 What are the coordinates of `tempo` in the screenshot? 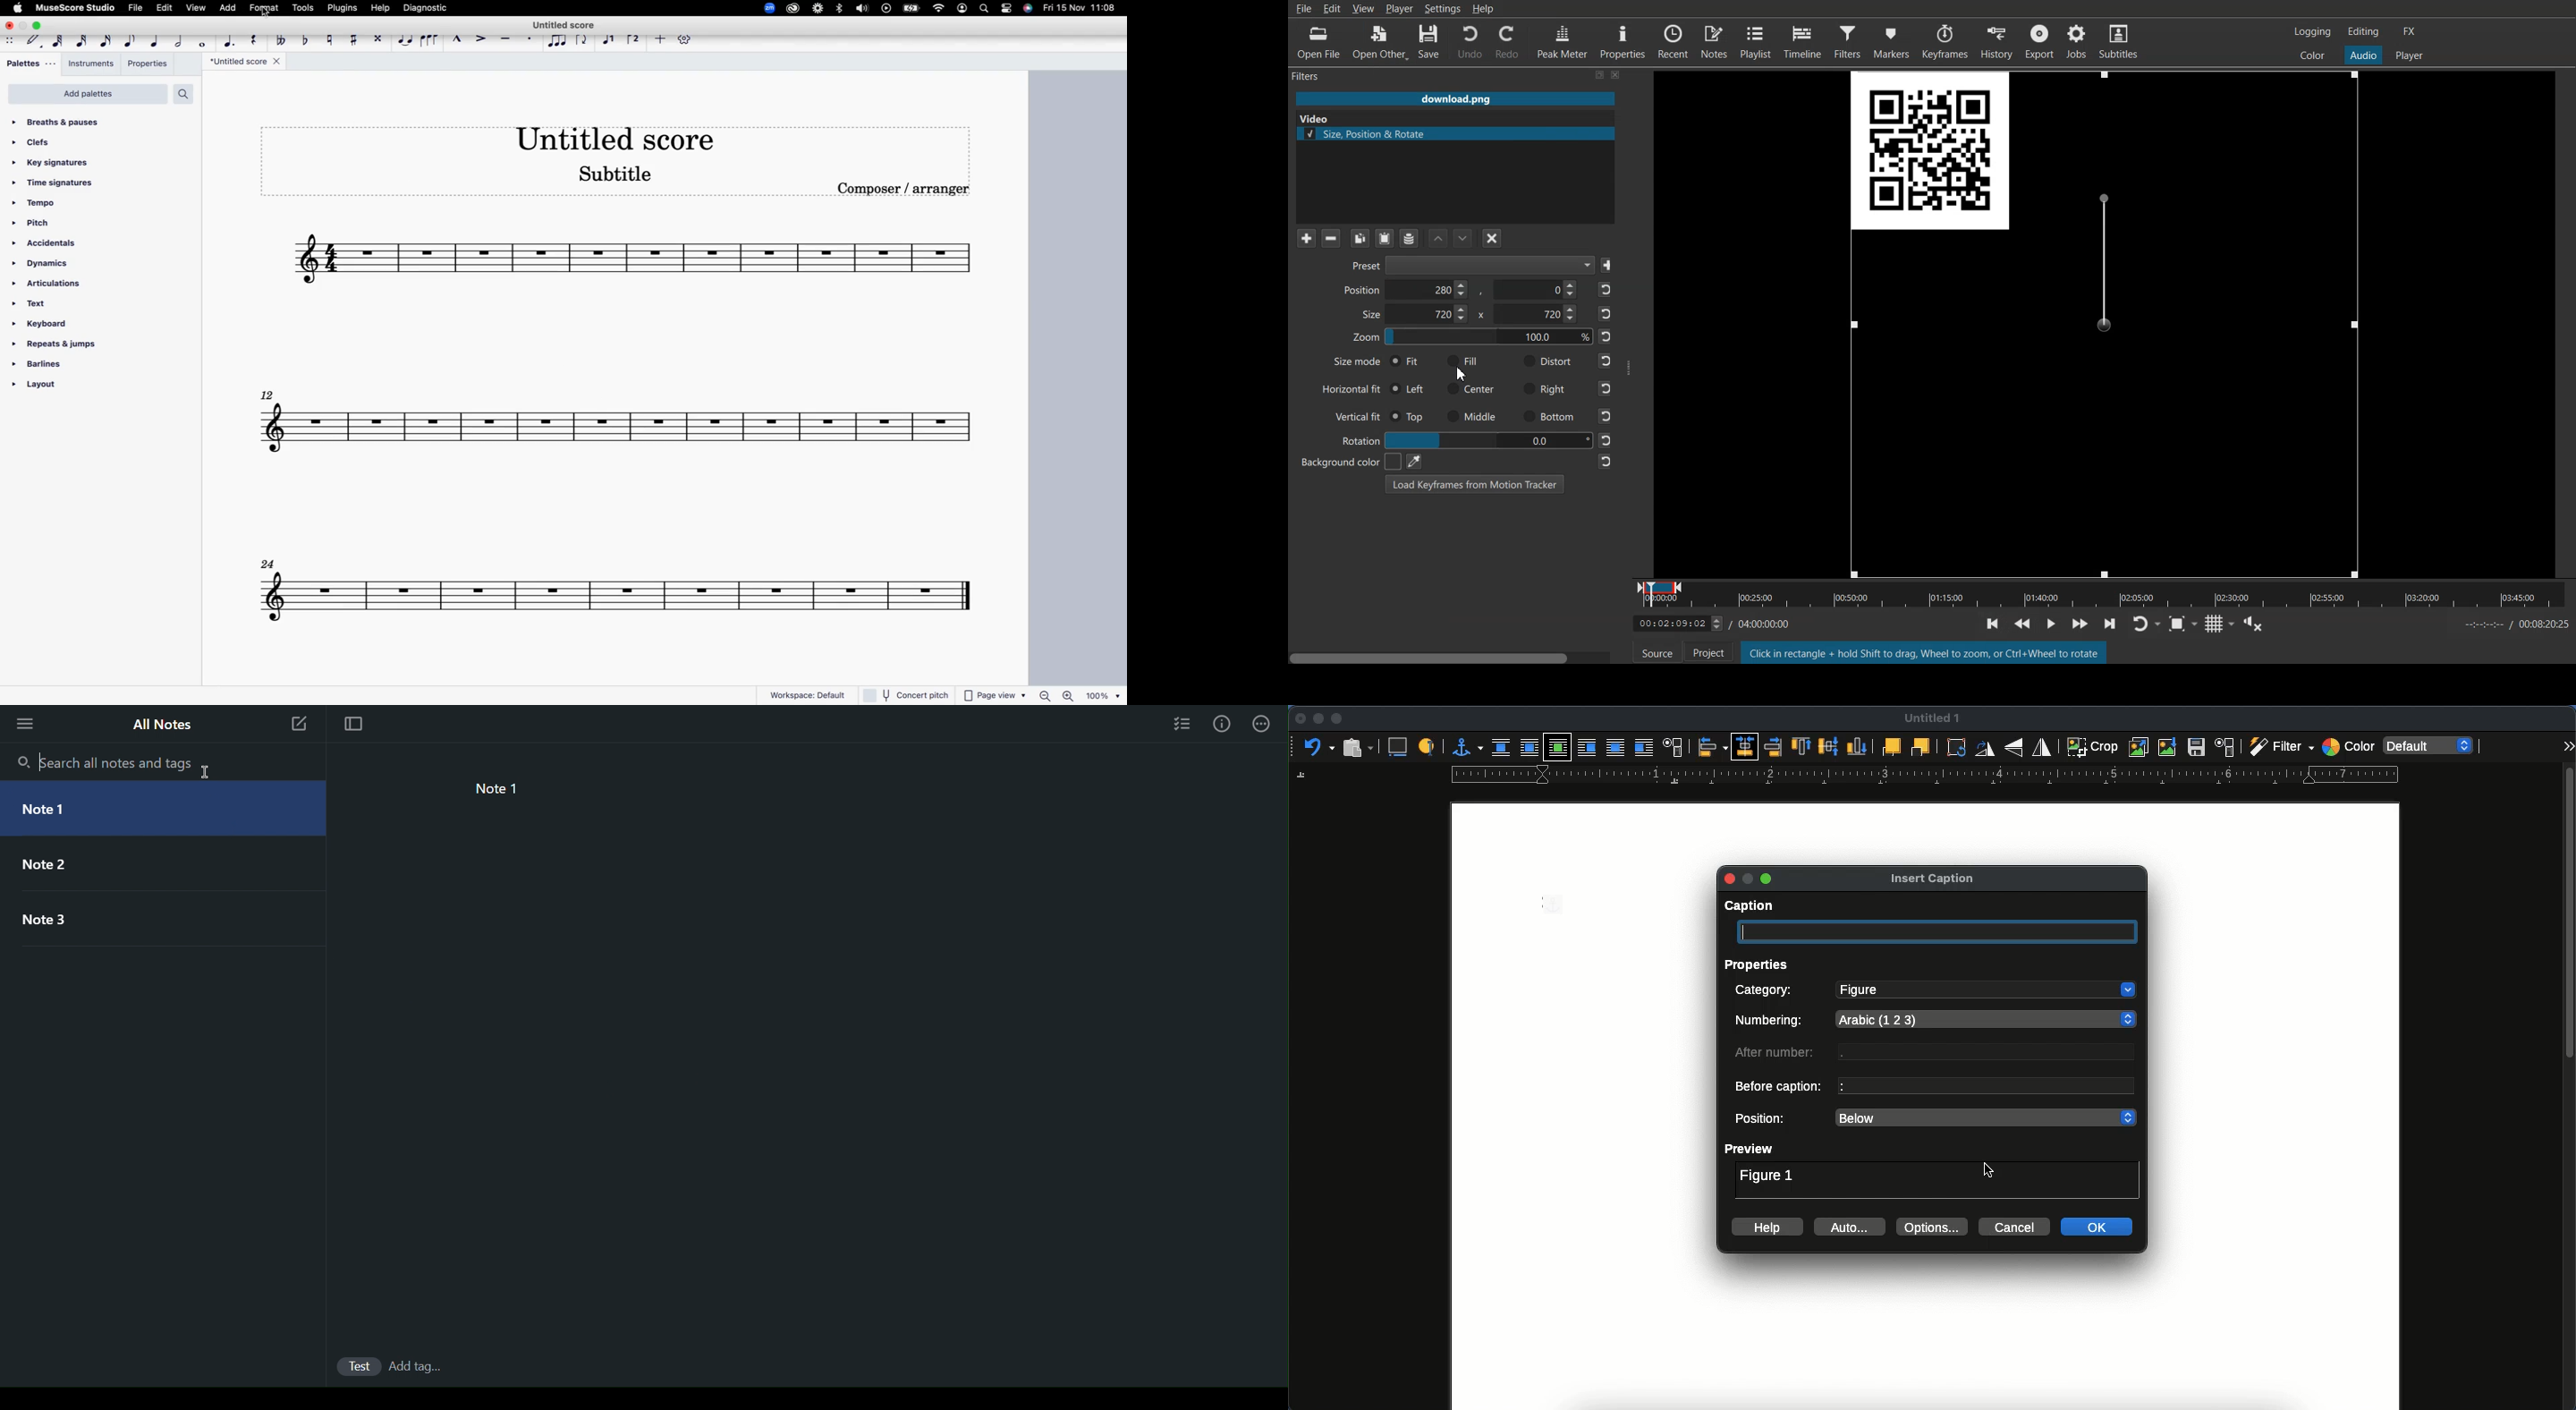 It's located at (36, 202).